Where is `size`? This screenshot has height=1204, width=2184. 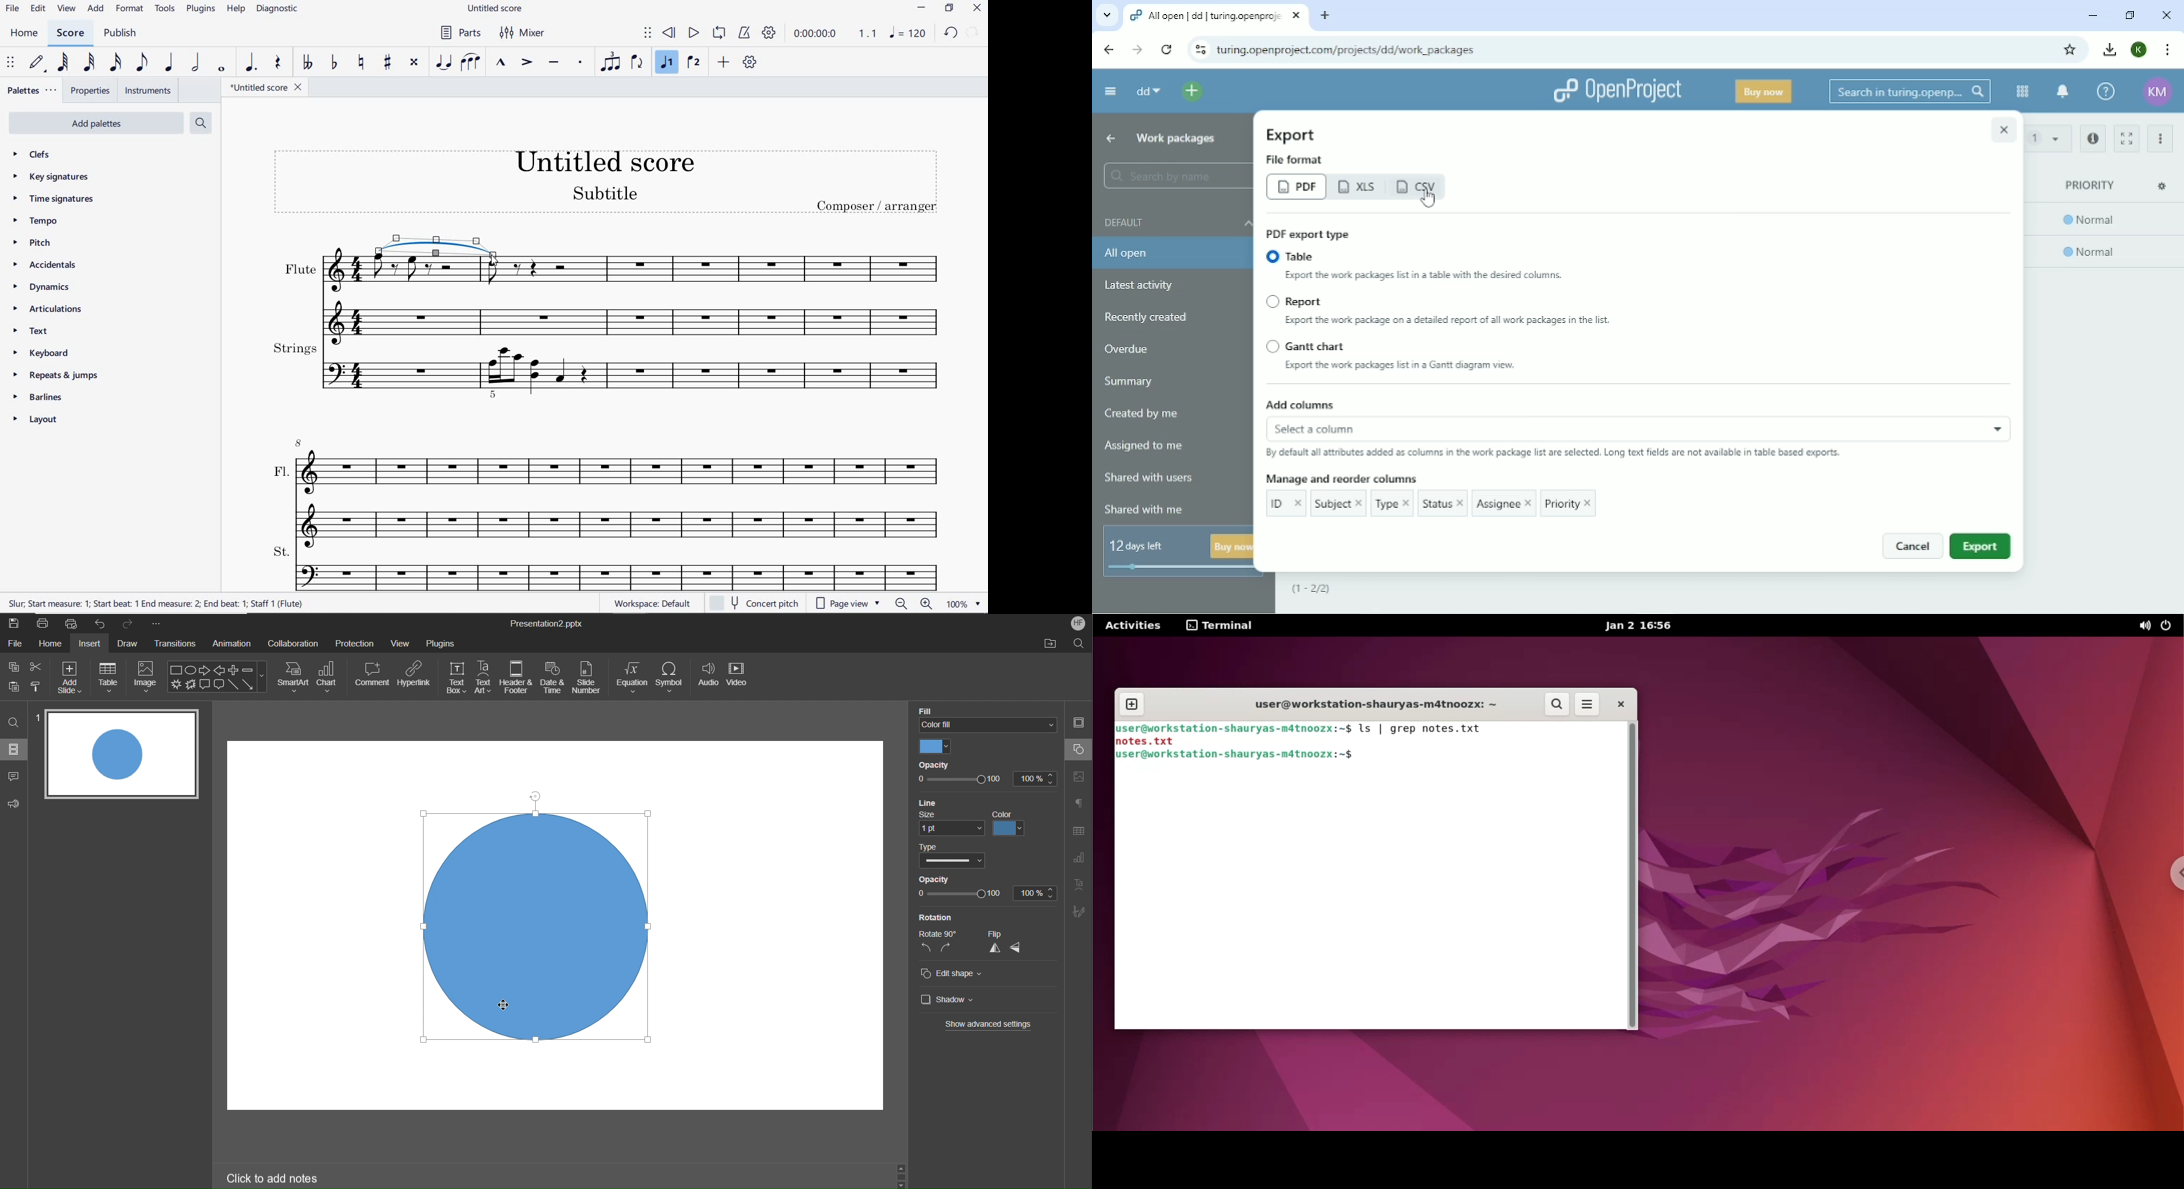
size is located at coordinates (951, 823).